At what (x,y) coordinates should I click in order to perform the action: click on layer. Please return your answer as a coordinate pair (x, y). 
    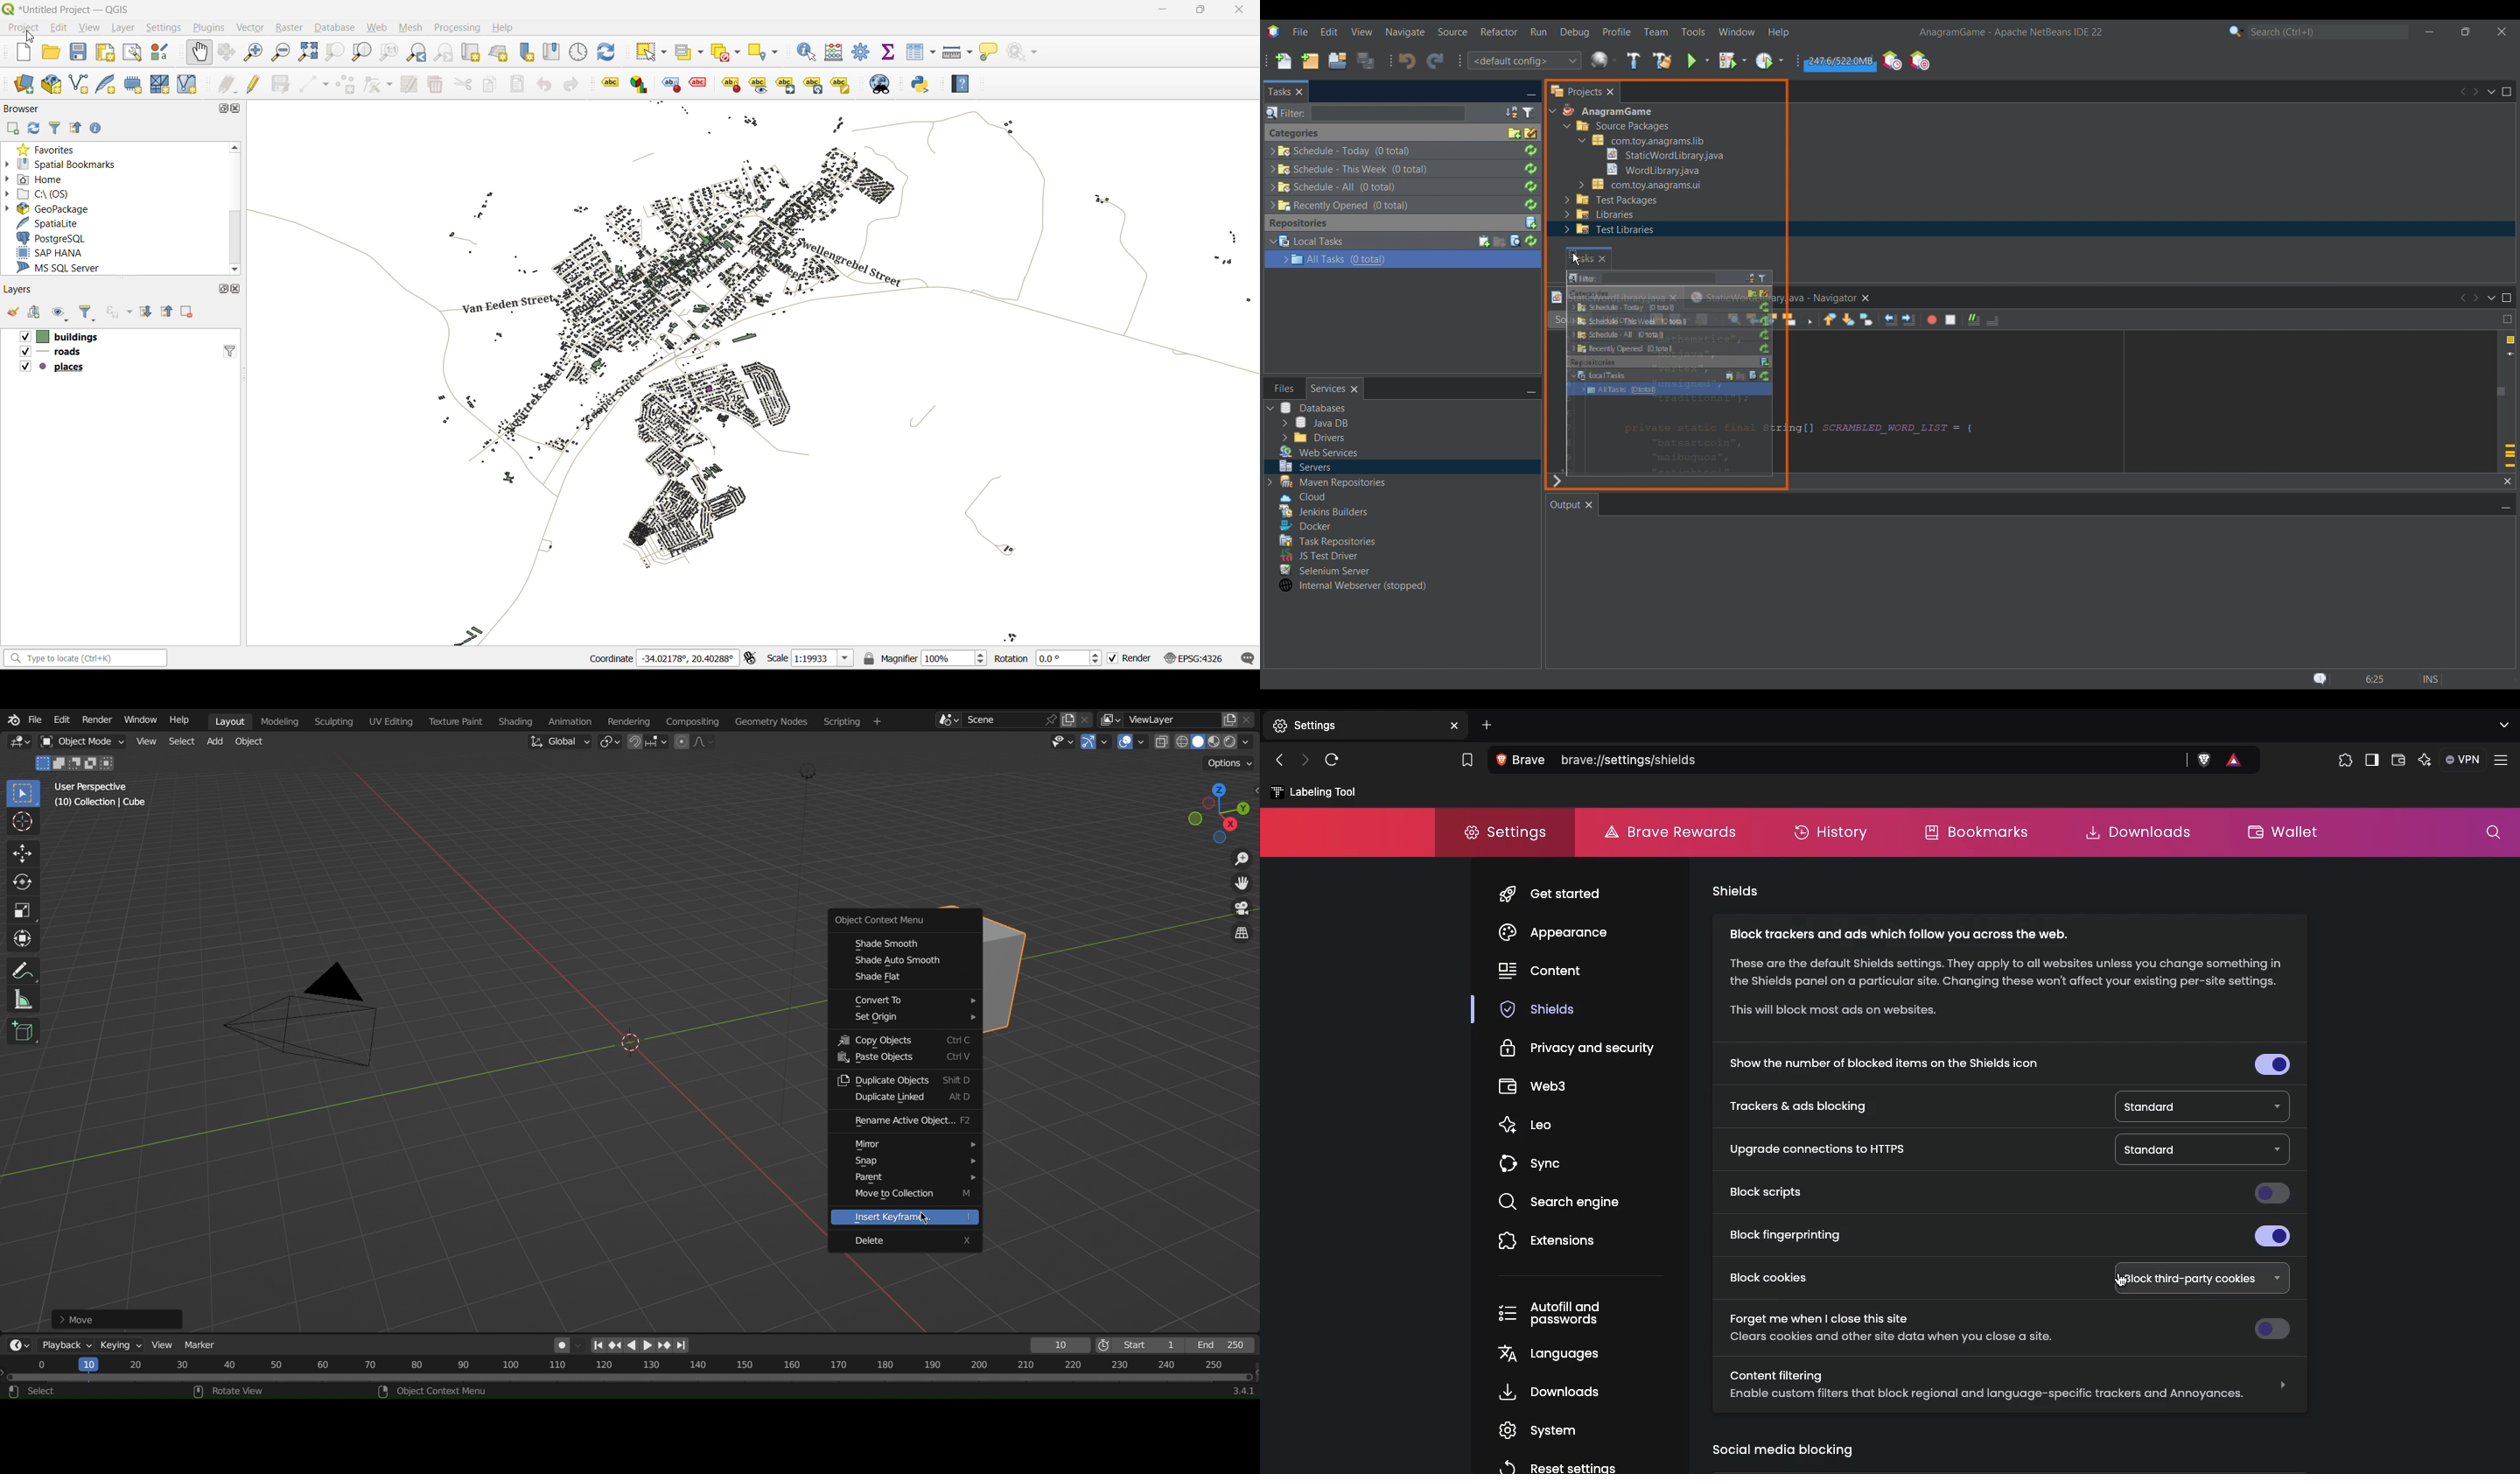
    Looking at the image, I should click on (123, 26).